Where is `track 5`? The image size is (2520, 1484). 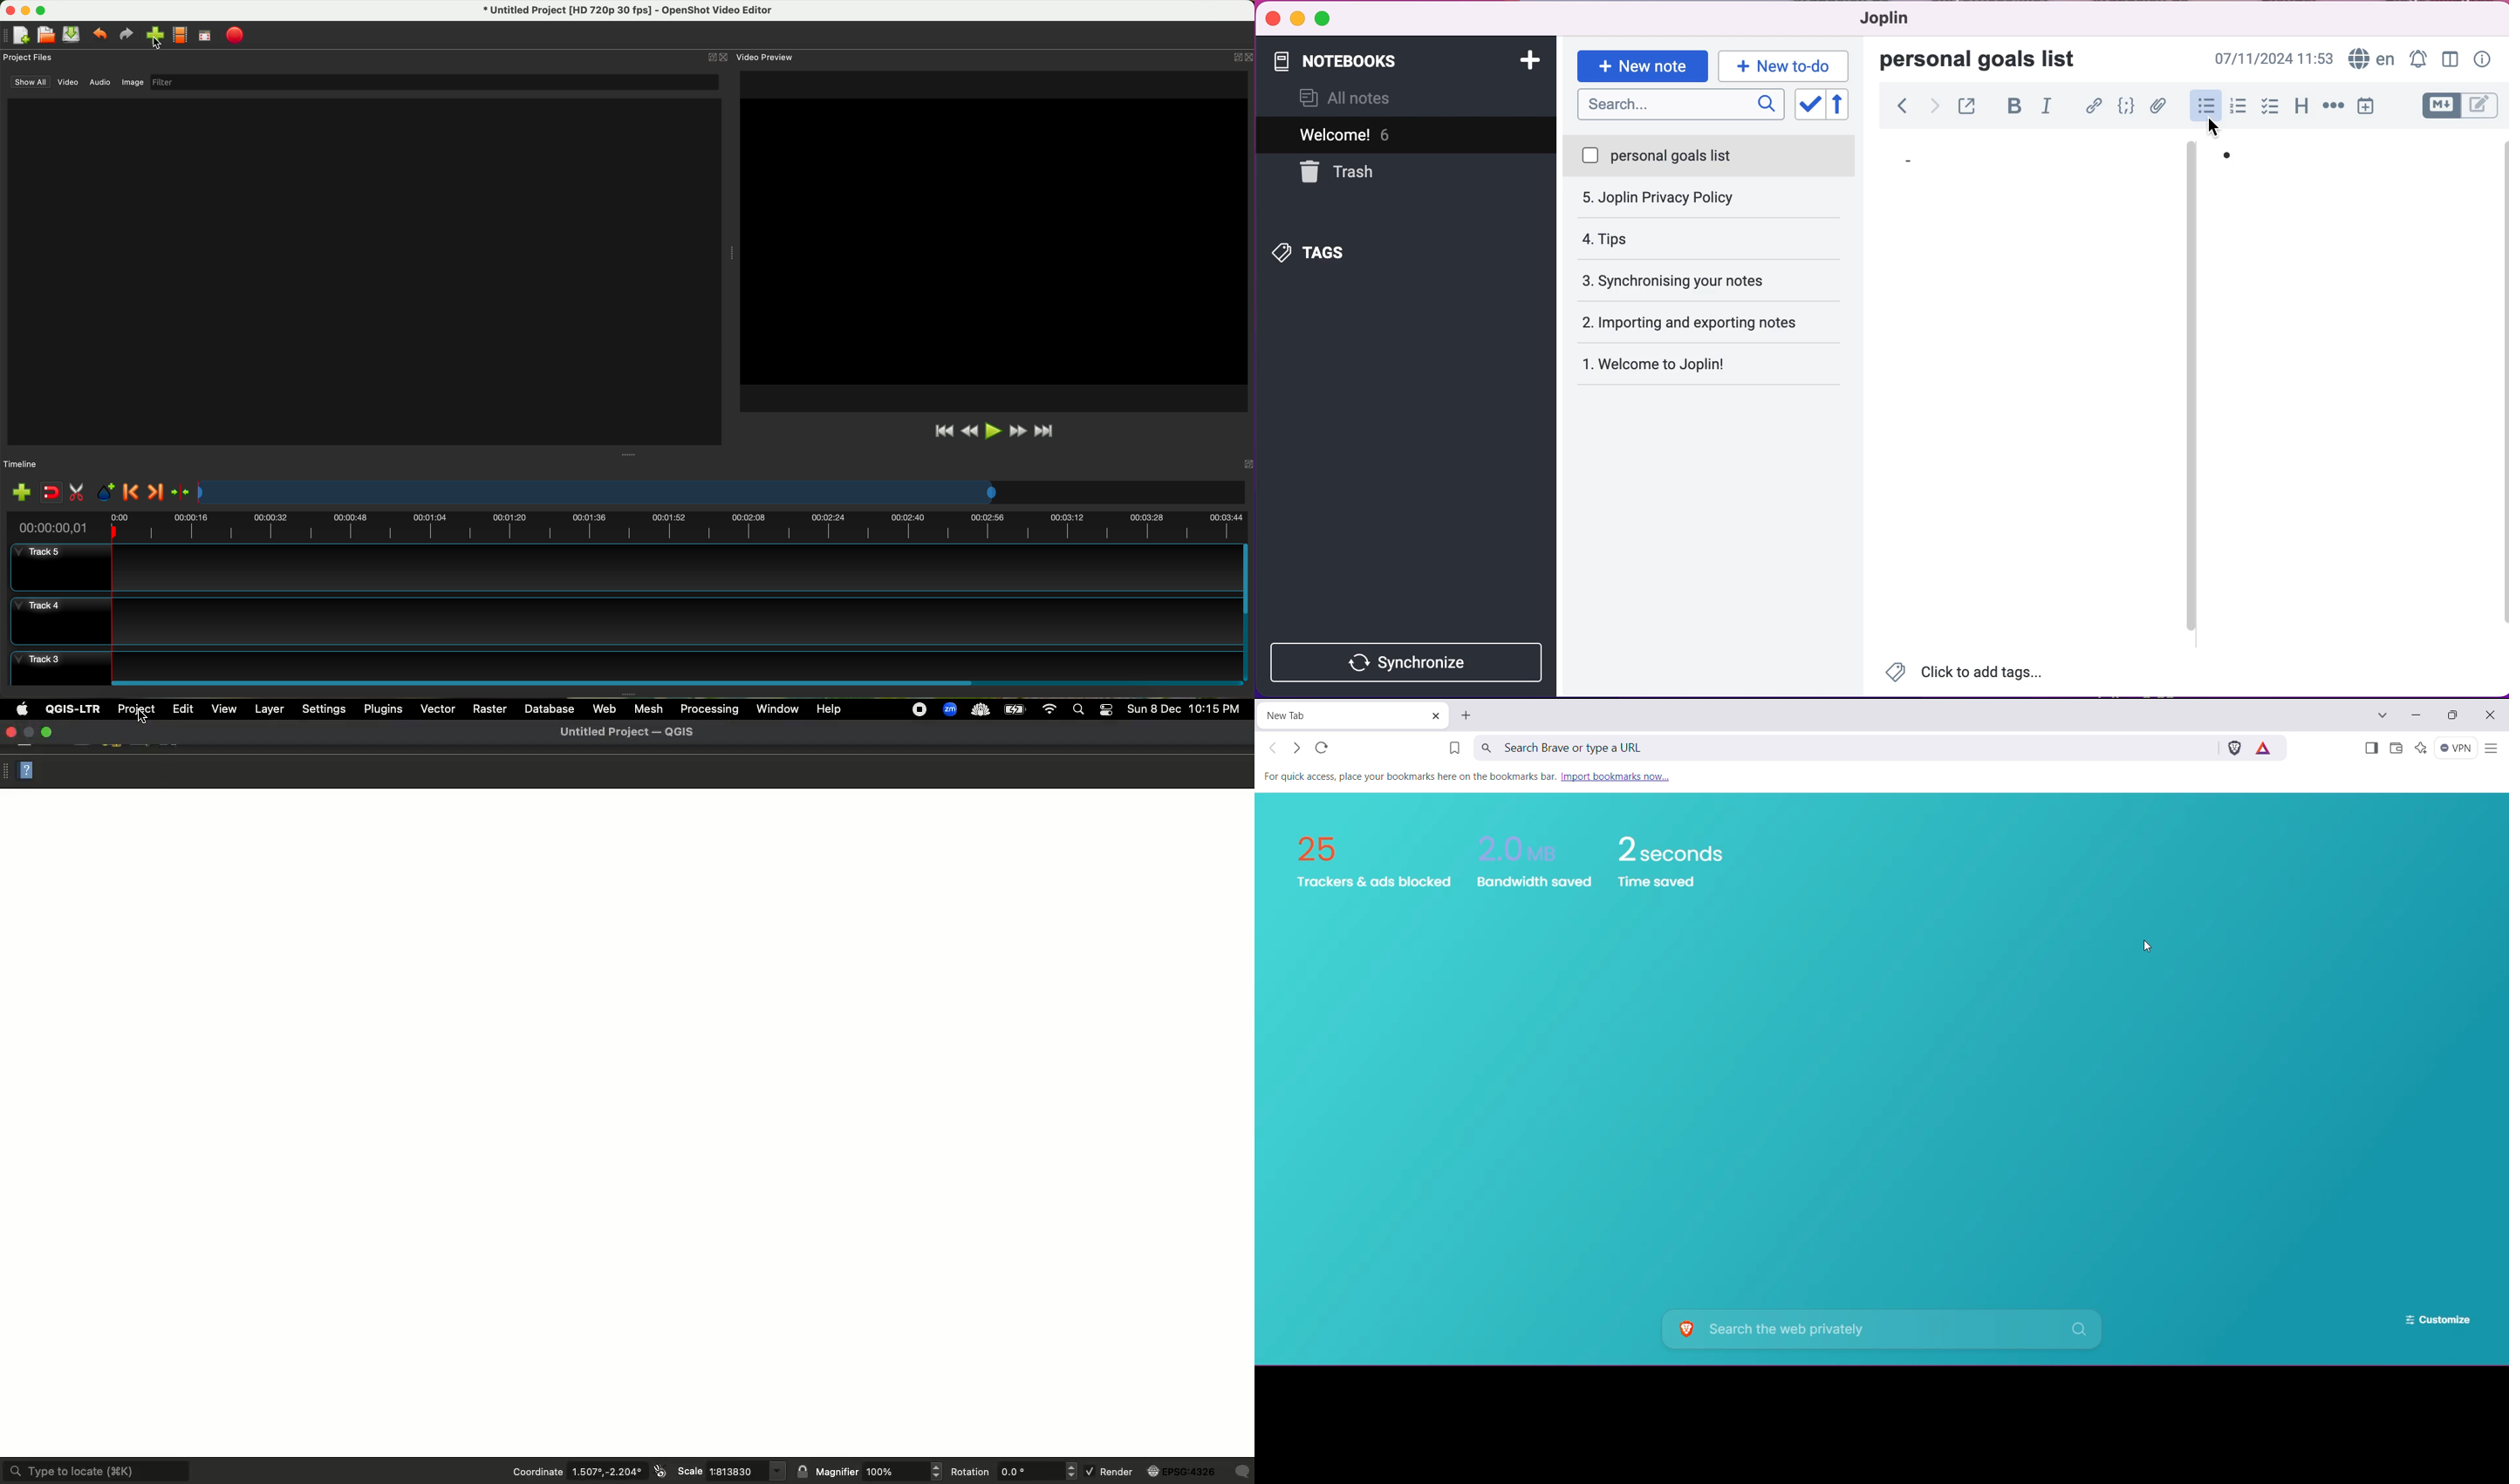
track 5 is located at coordinates (628, 568).